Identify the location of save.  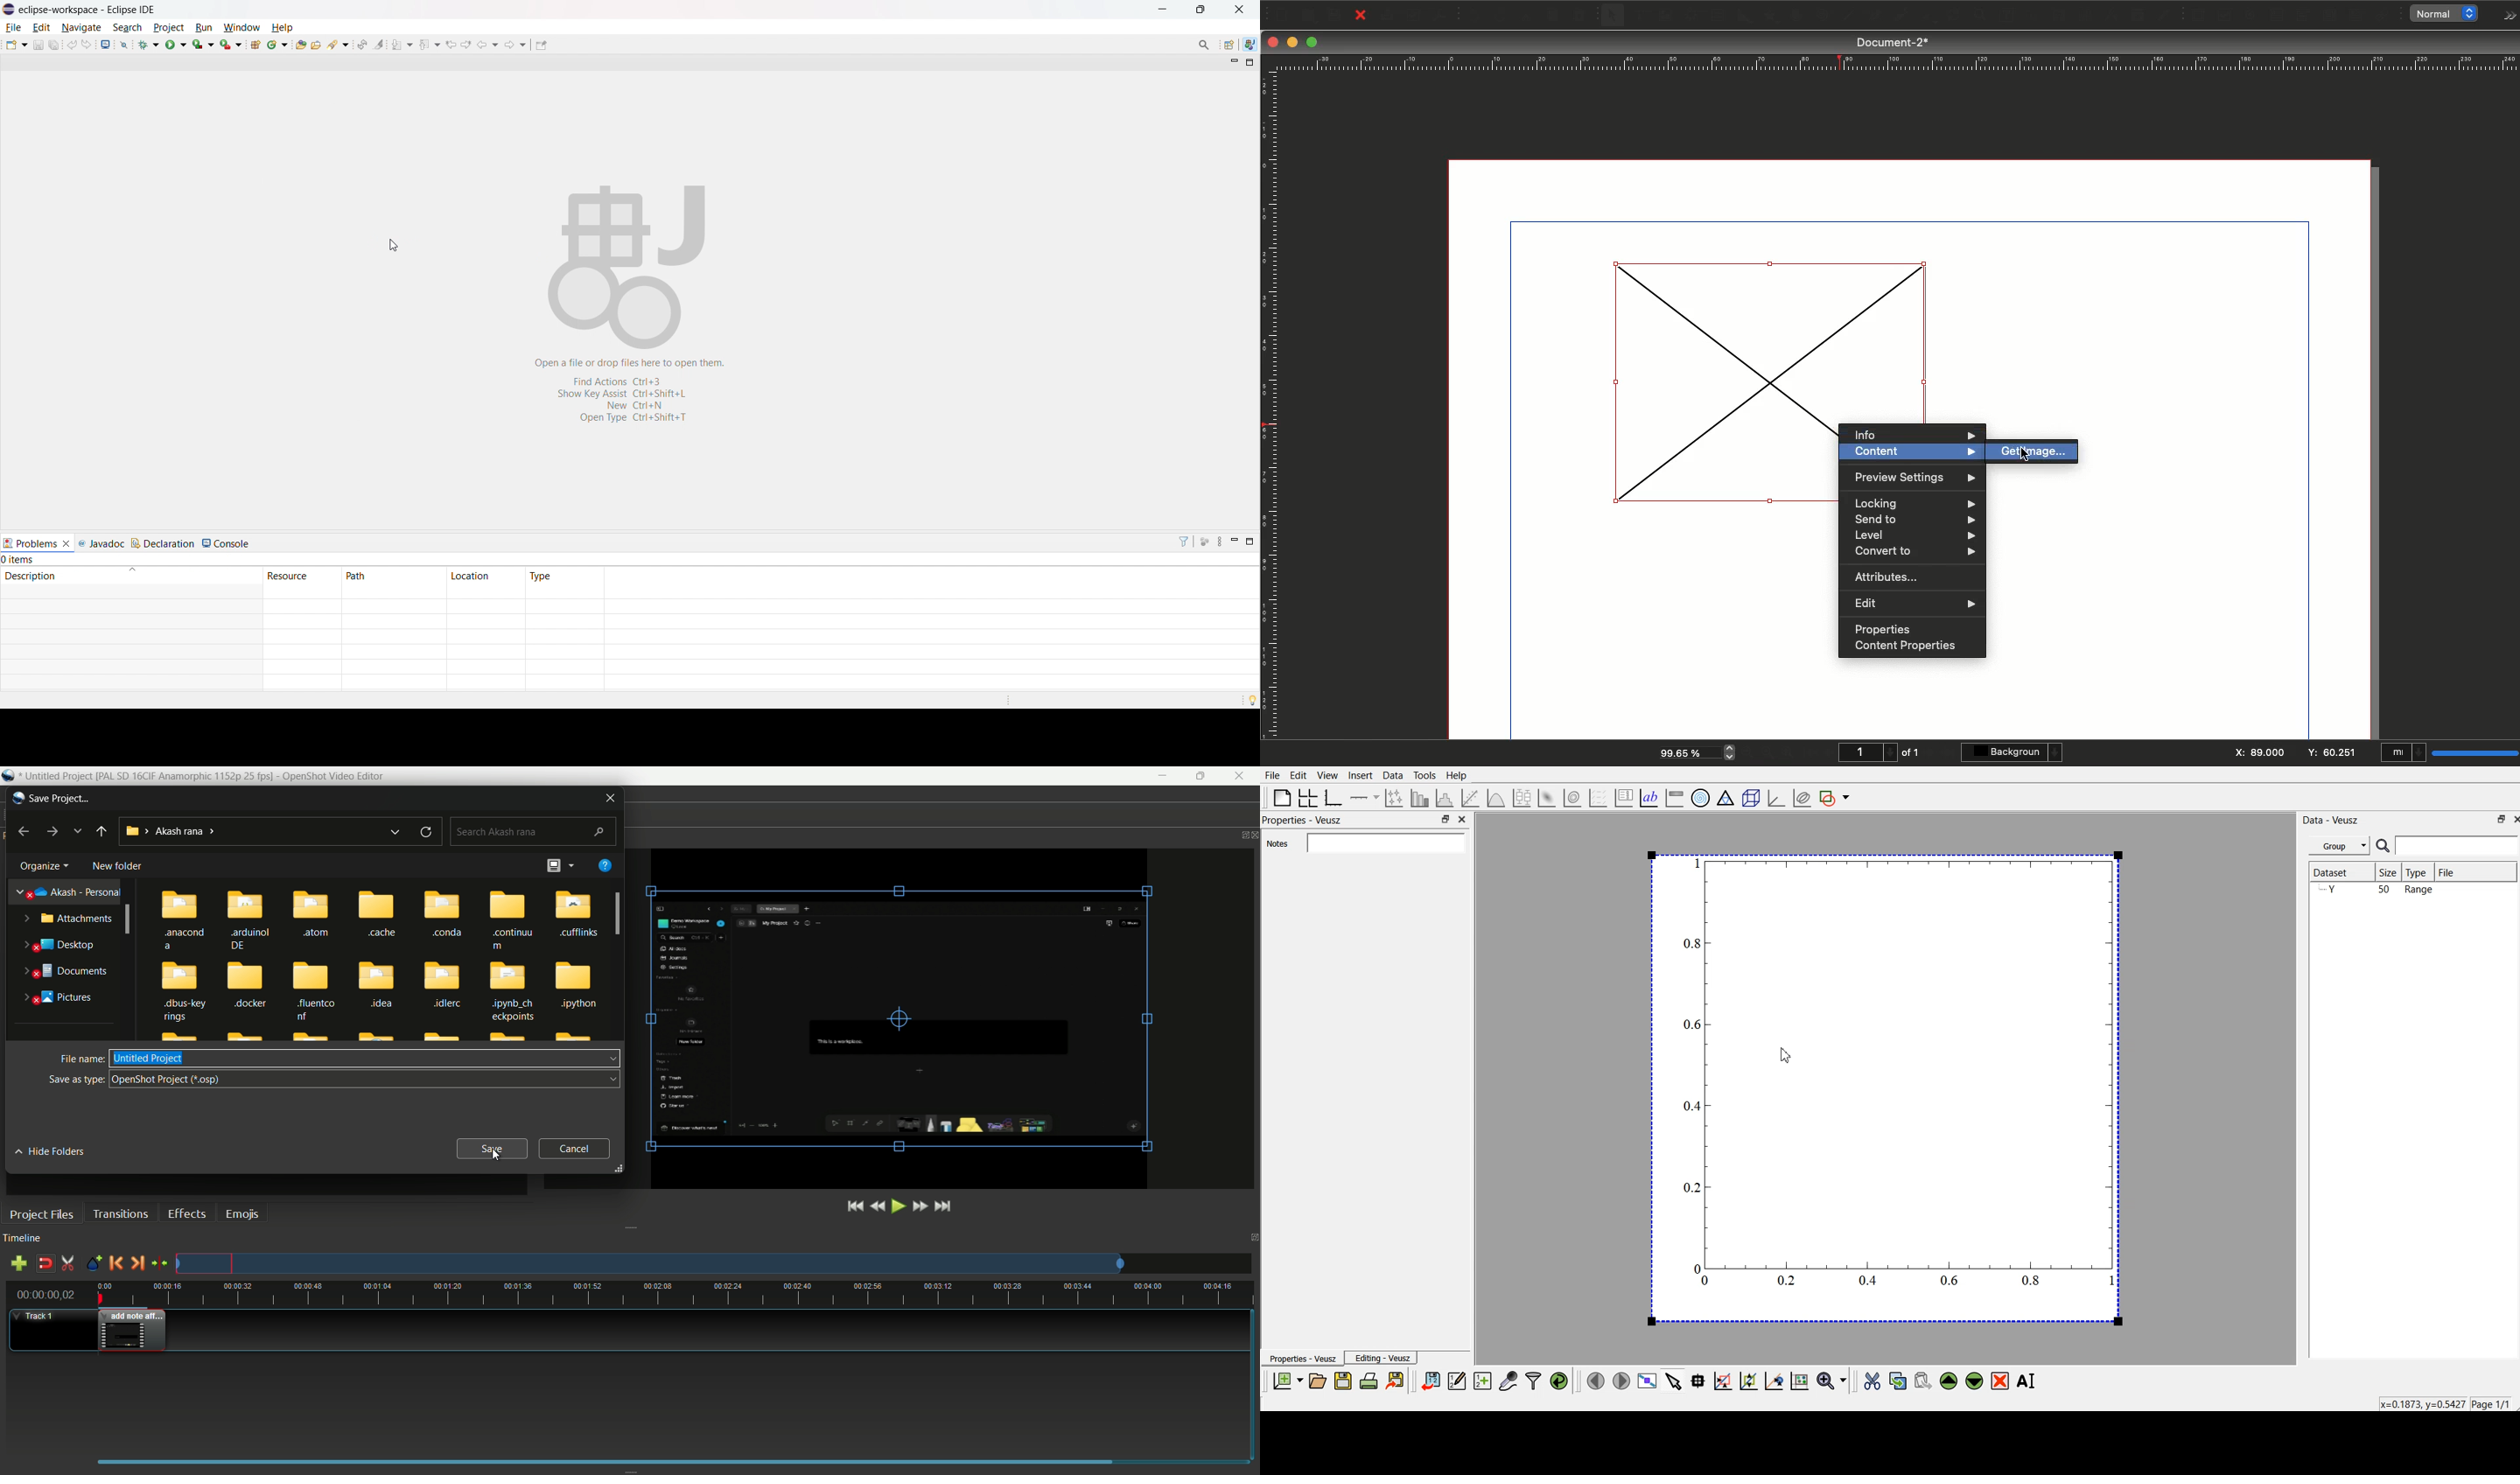
(37, 45).